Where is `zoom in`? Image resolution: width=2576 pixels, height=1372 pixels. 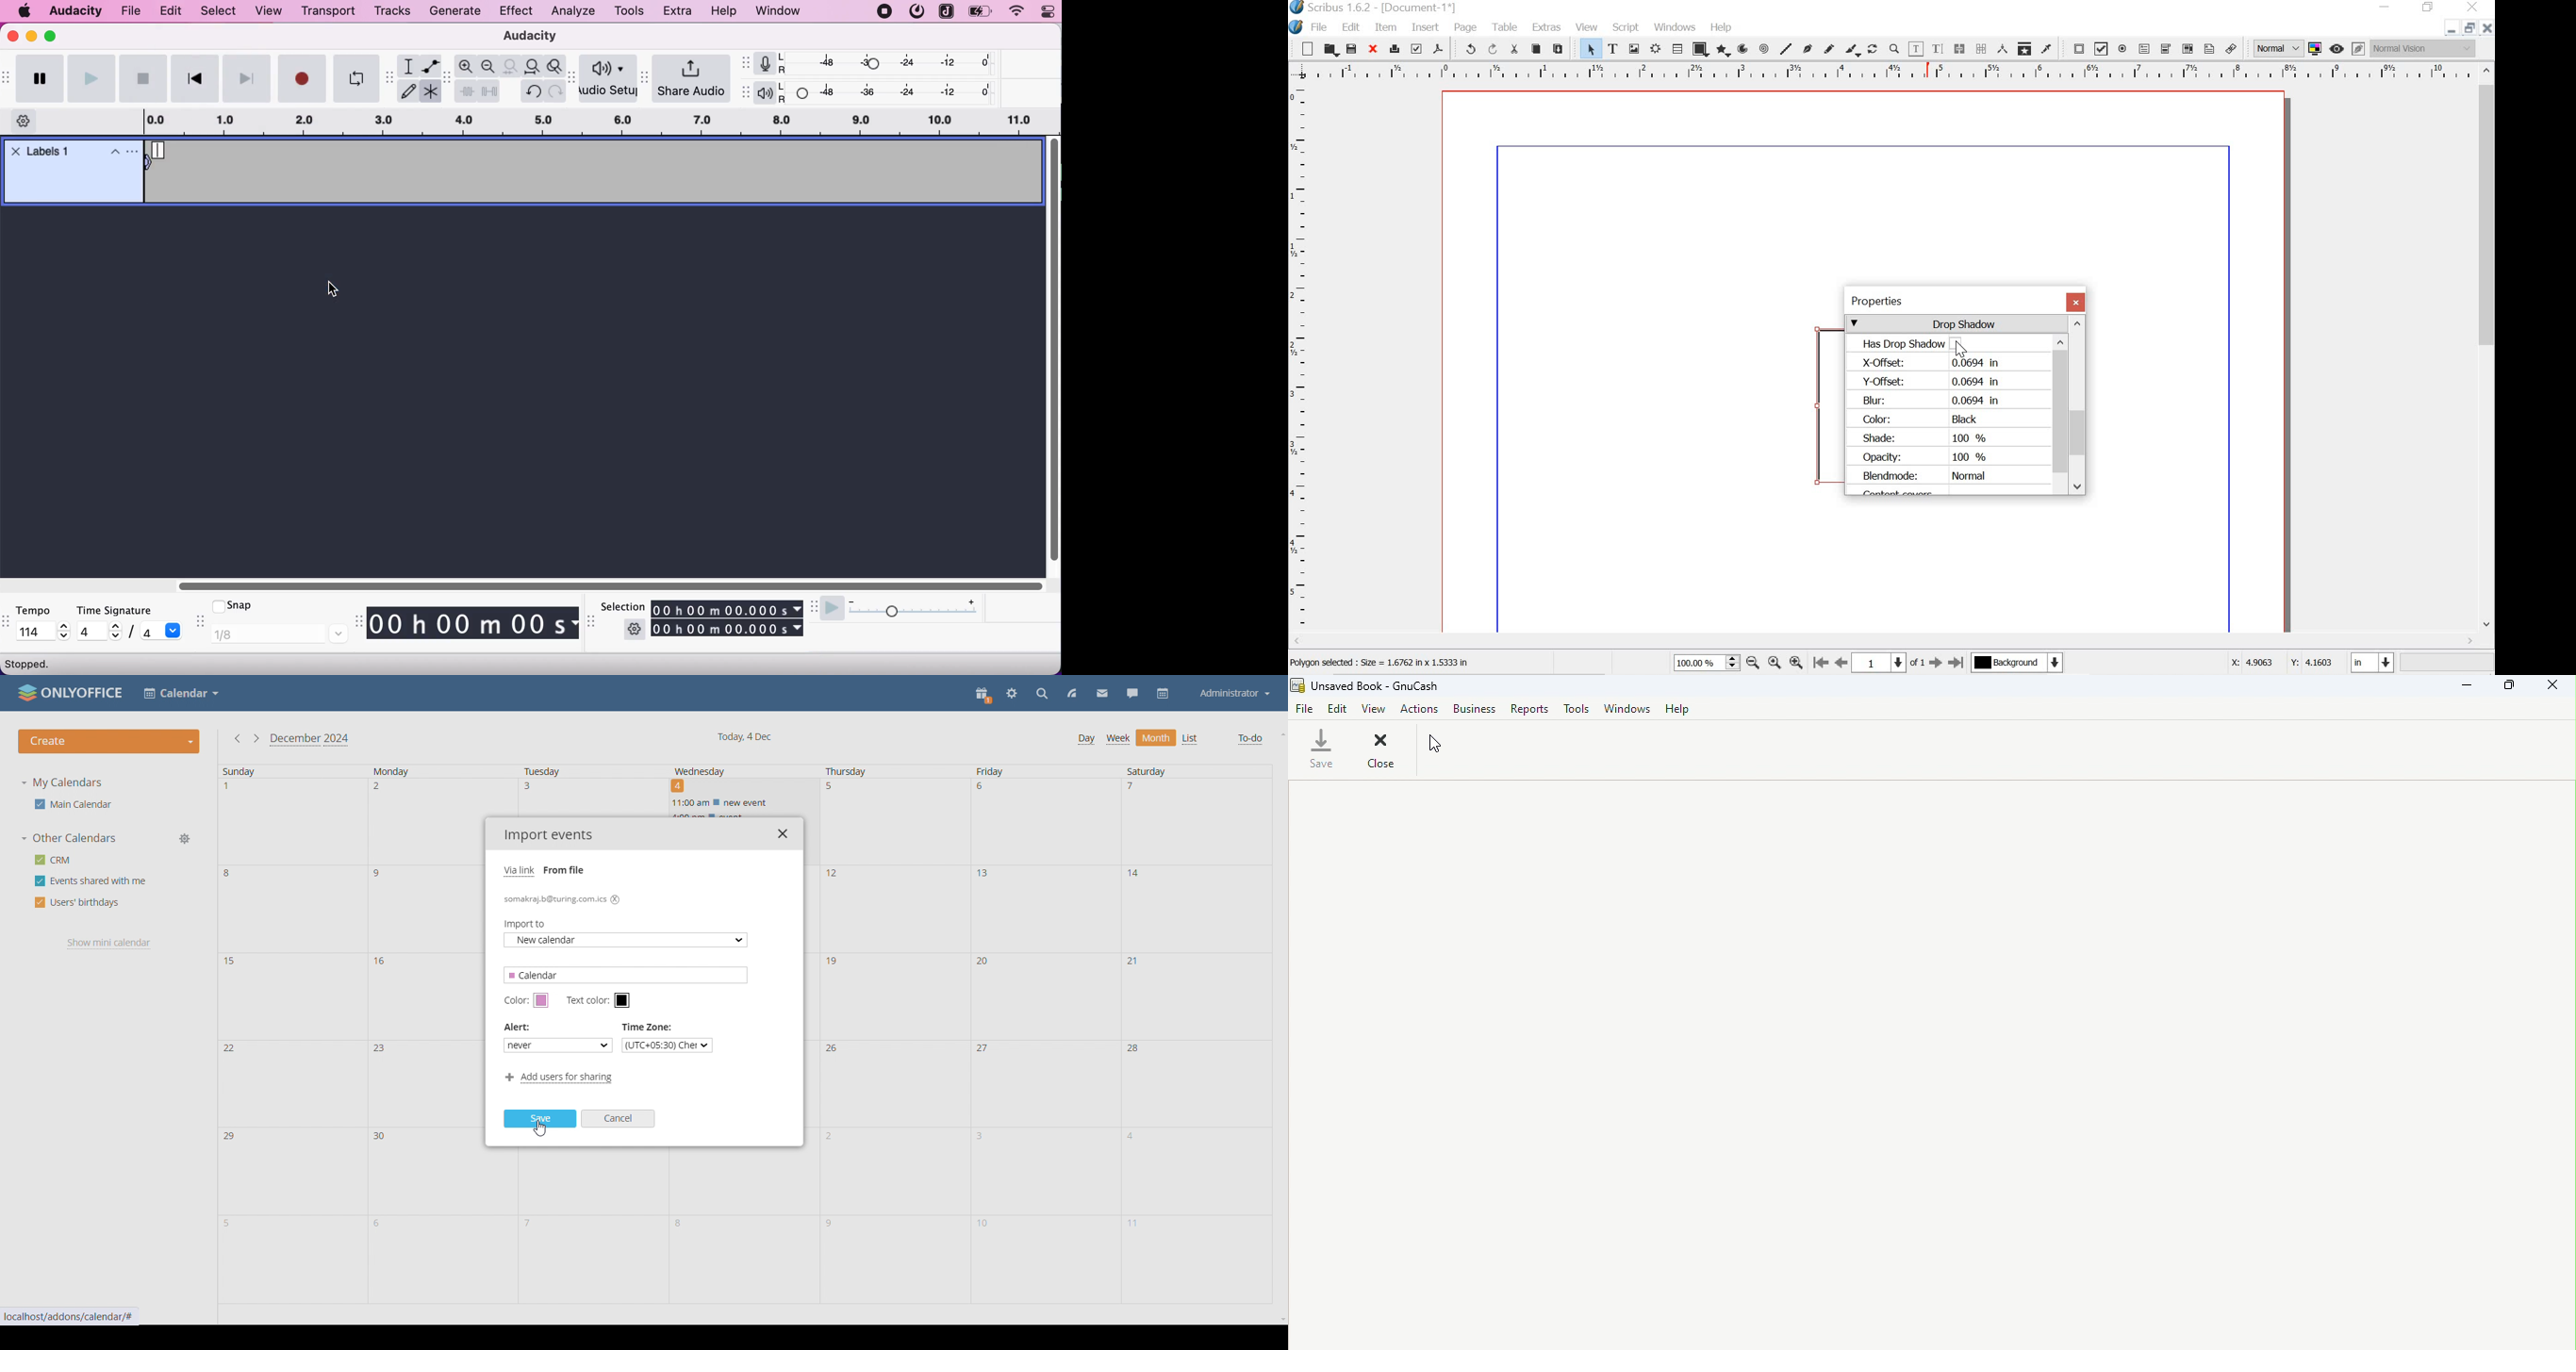 zoom in is located at coordinates (1796, 660).